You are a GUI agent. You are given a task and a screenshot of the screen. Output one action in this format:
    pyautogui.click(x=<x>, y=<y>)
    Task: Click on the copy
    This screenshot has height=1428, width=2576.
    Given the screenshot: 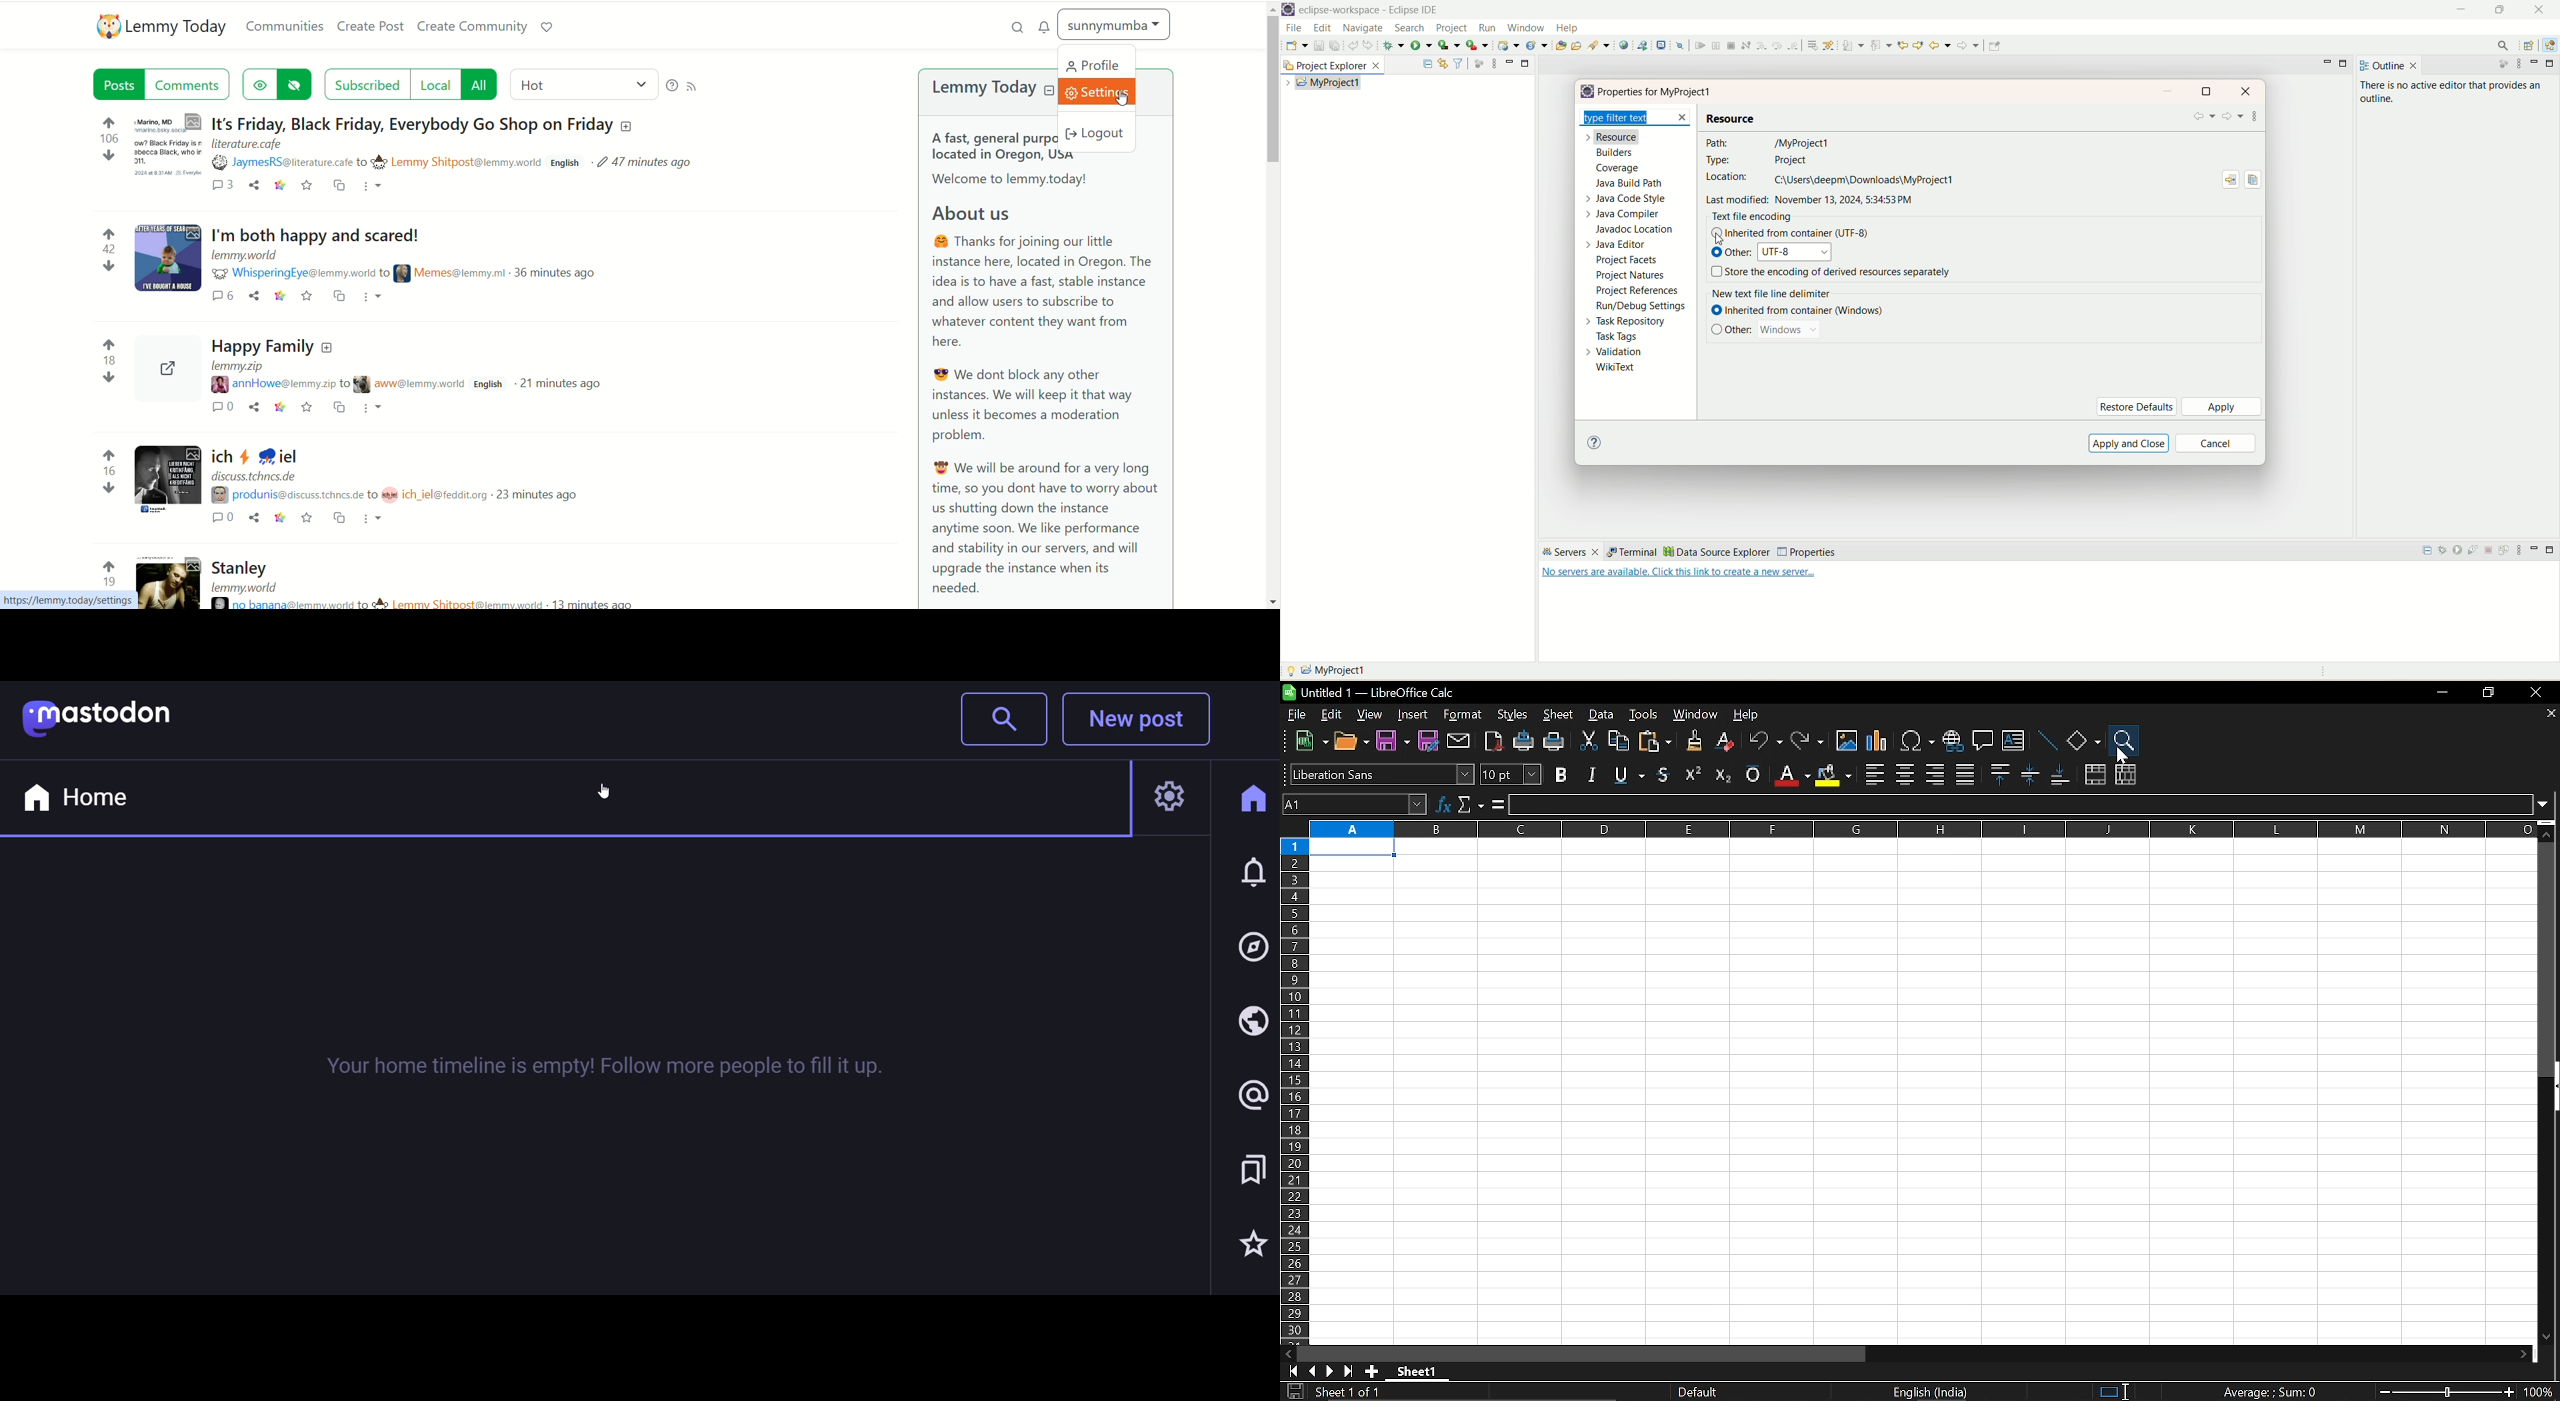 What is the action you would take?
    pyautogui.click(x=1617, y=744)
    